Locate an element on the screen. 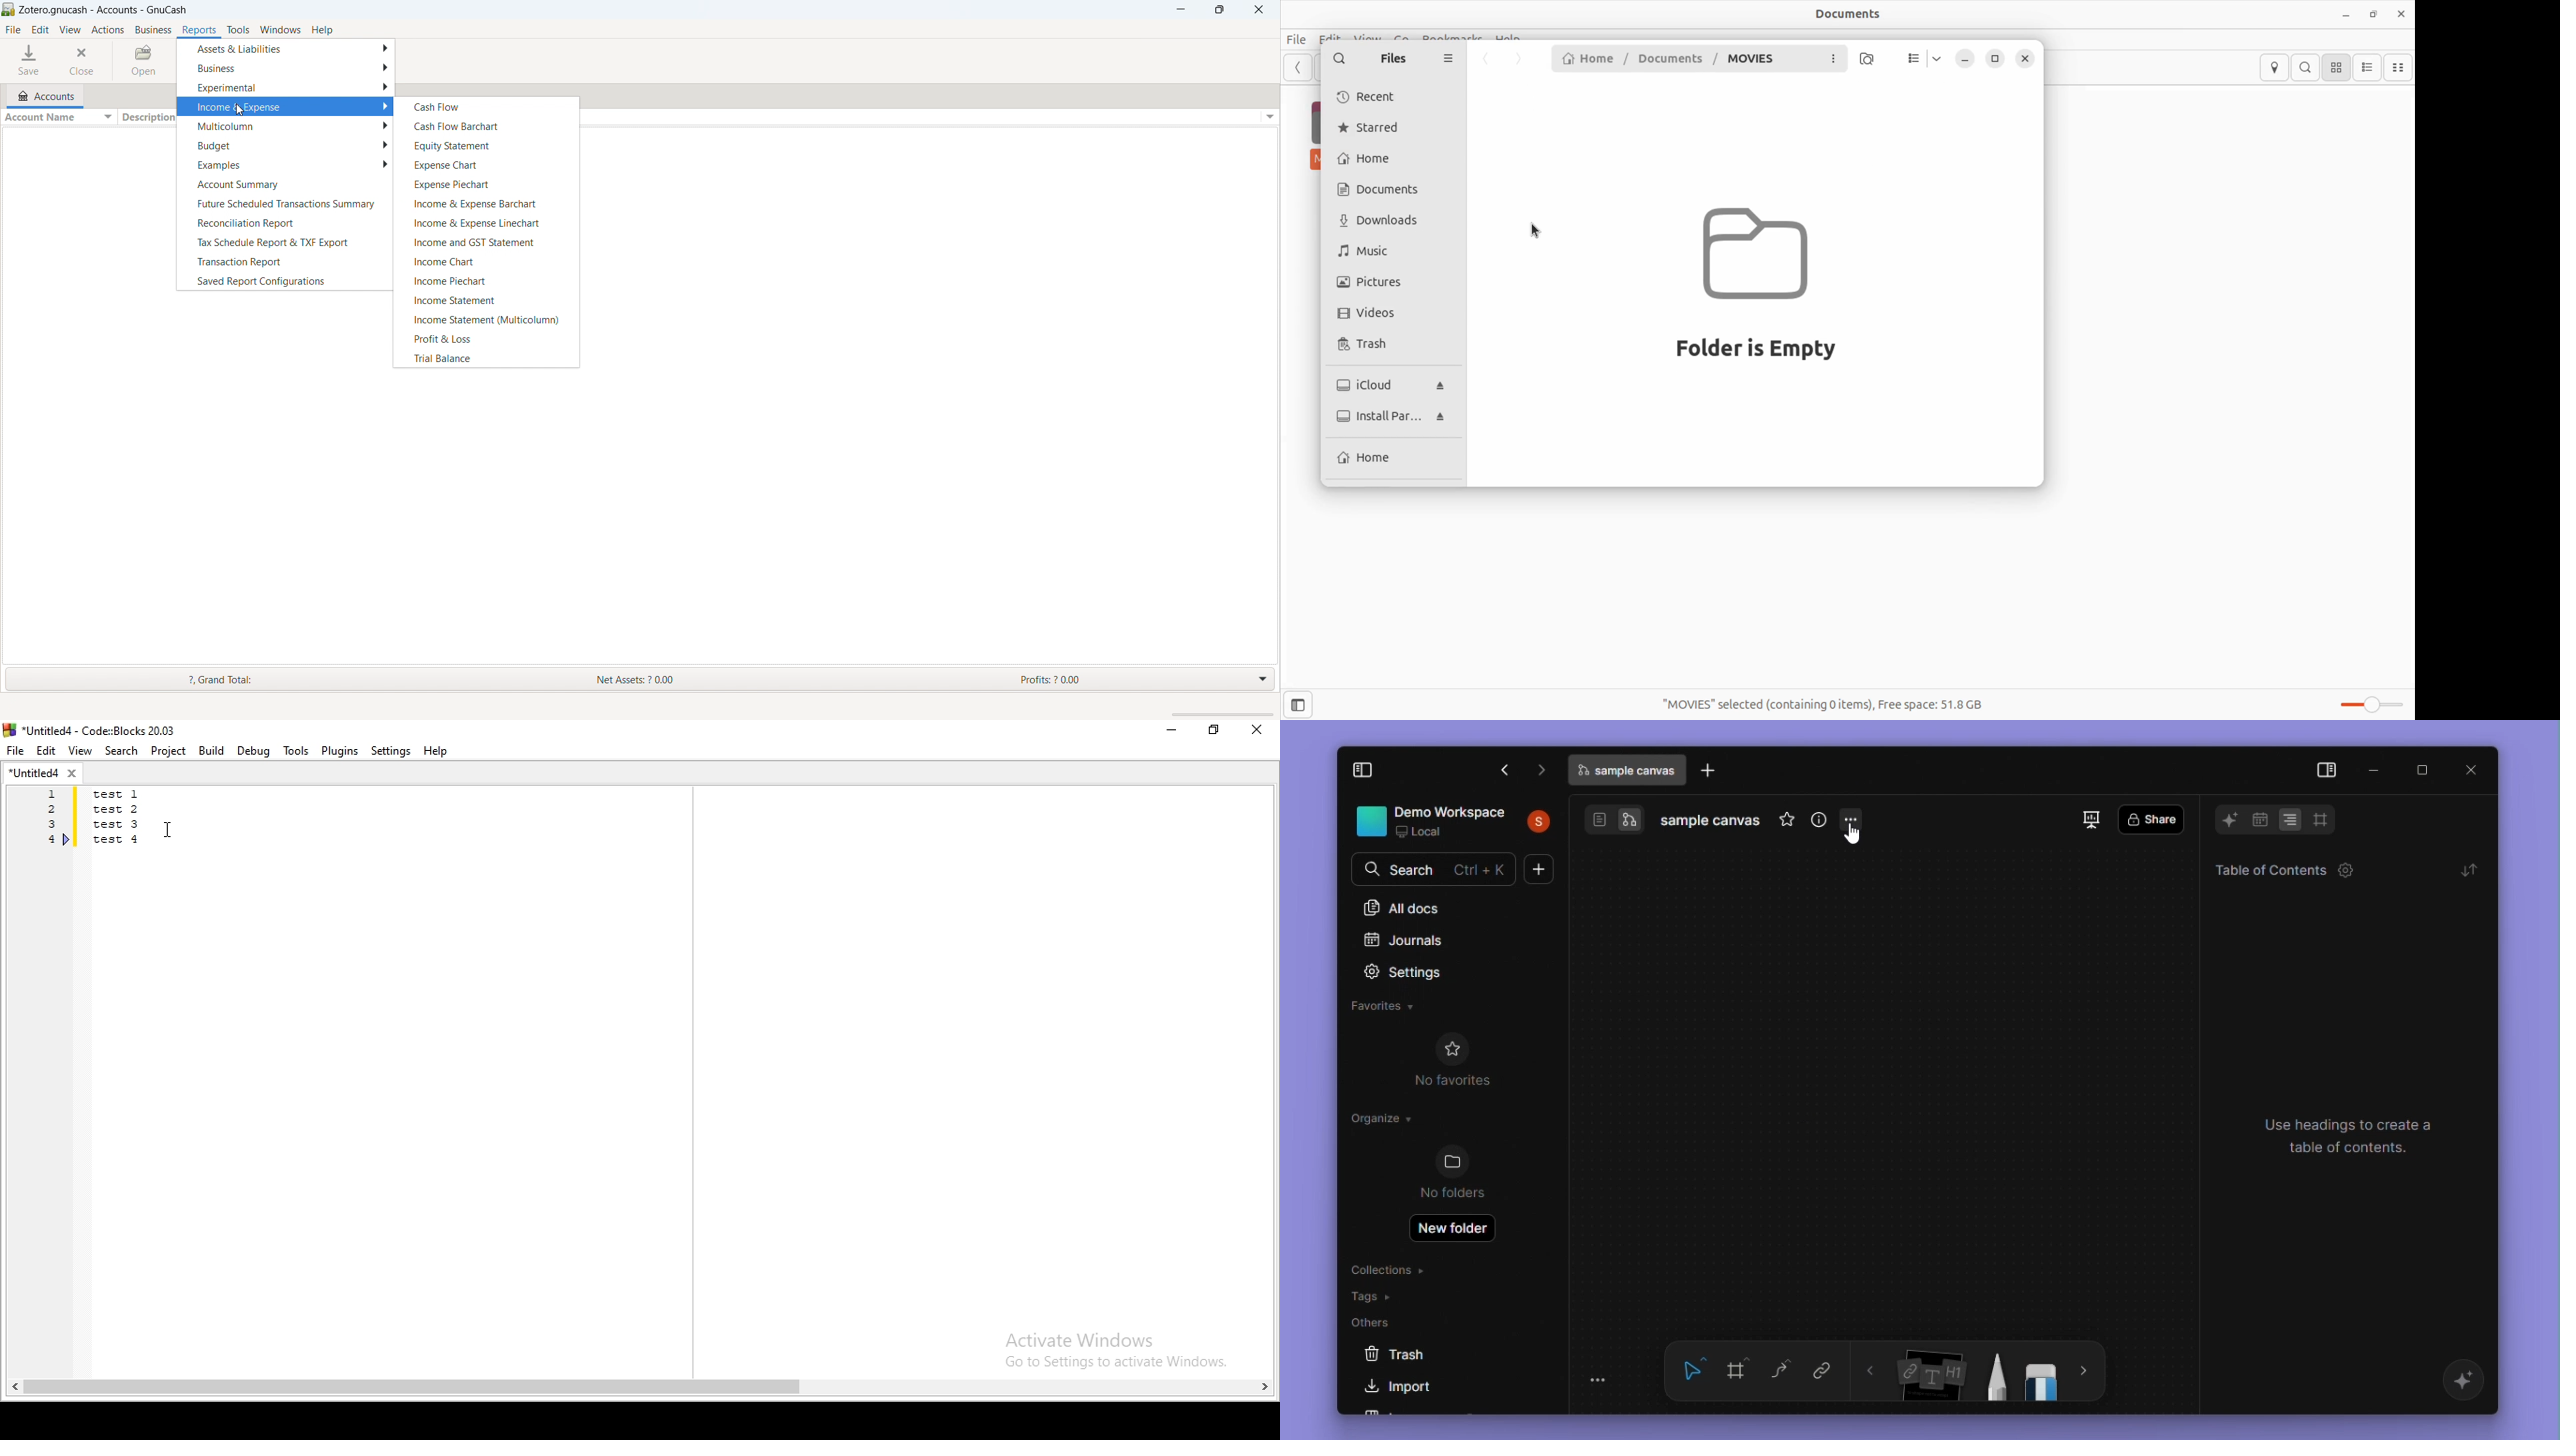 This screenshot has width=2576, height=1456. line number is located at coordinates (47, 820).